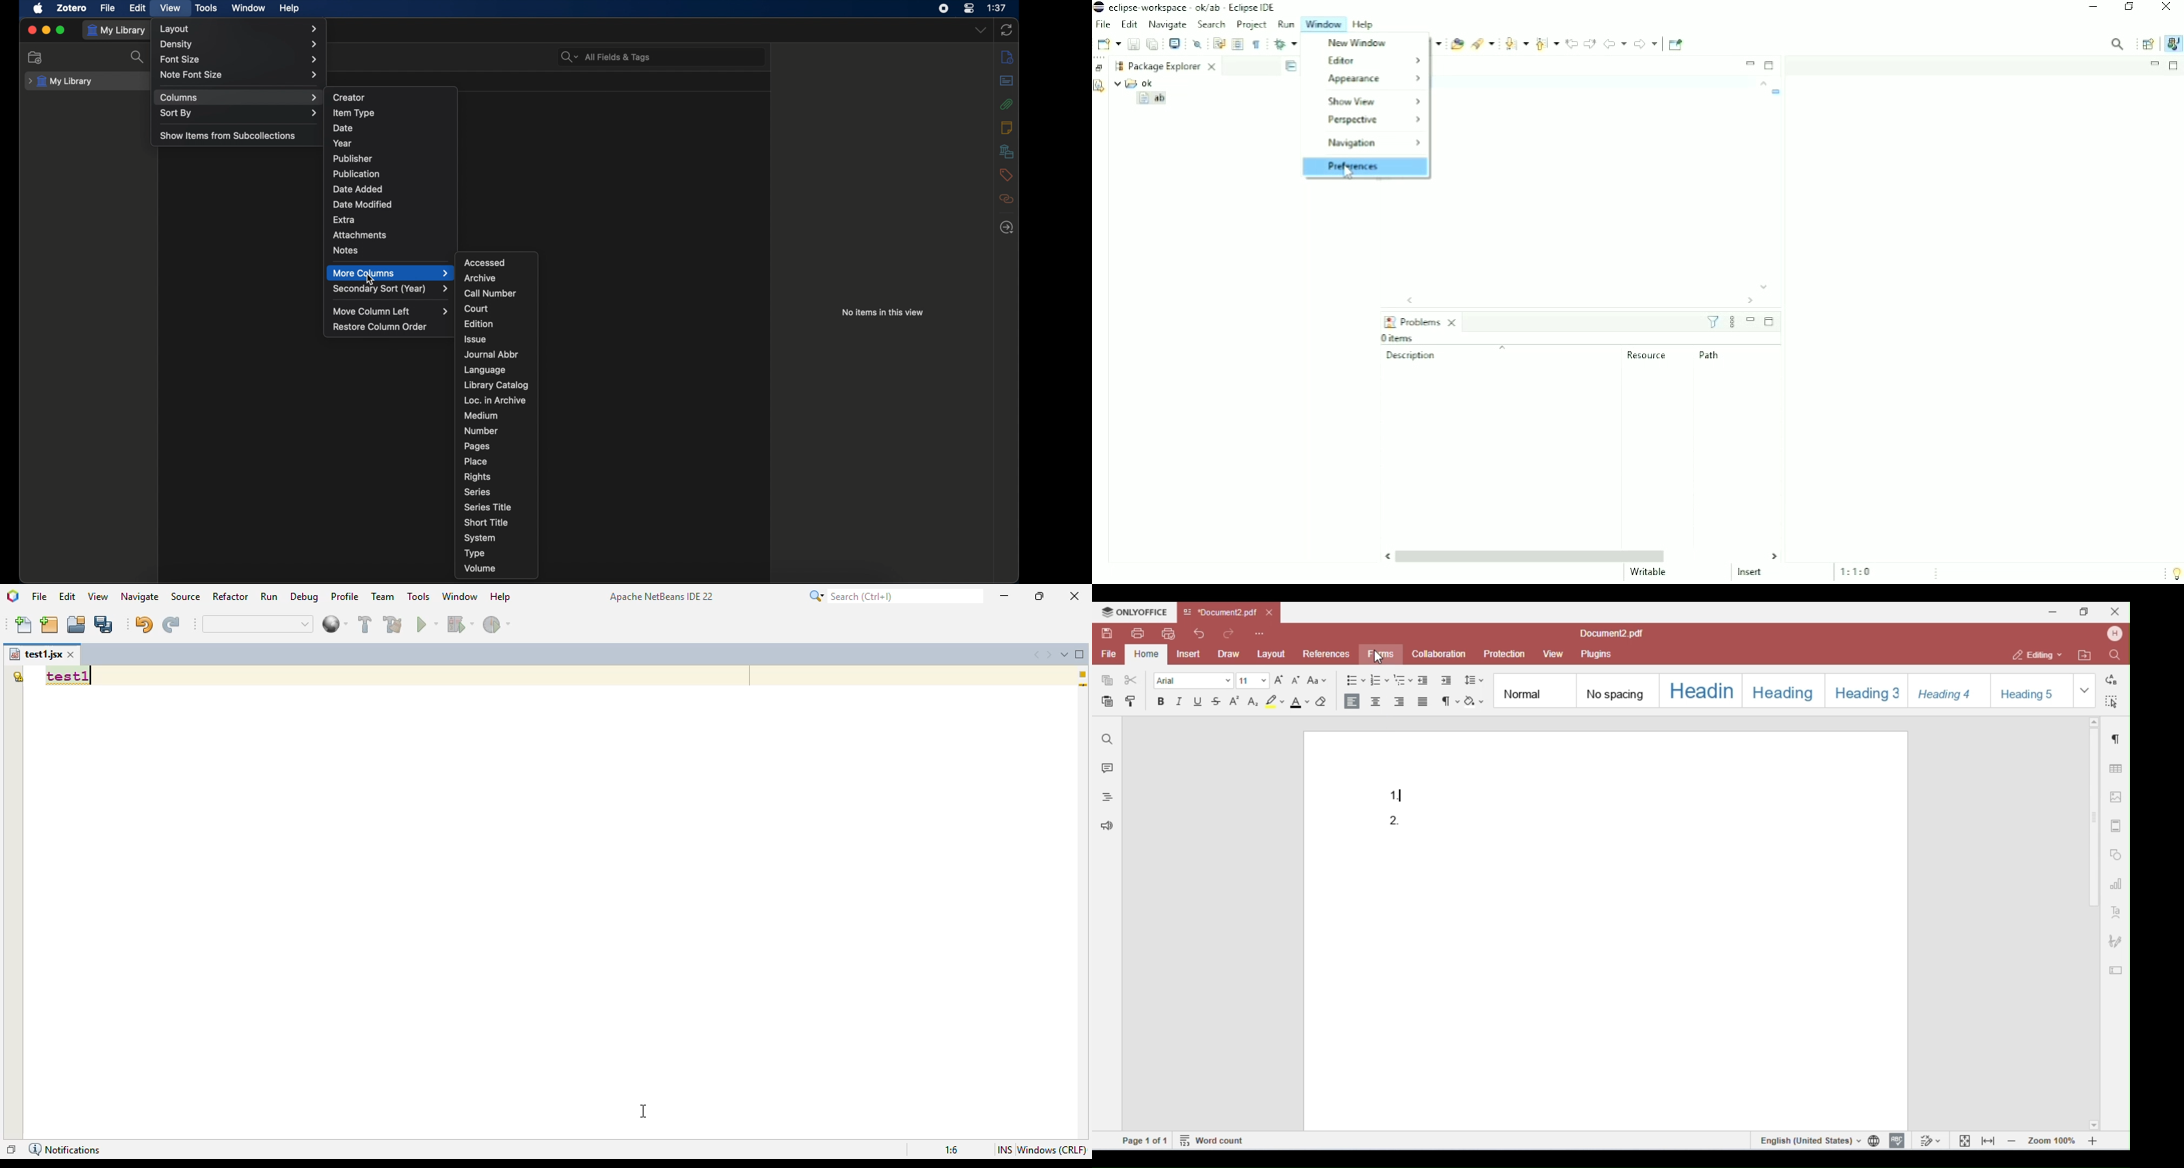  What do you see at coordinates (62, 30) in the screenshot?
I see `maximize` at bounding box center [62, 30].